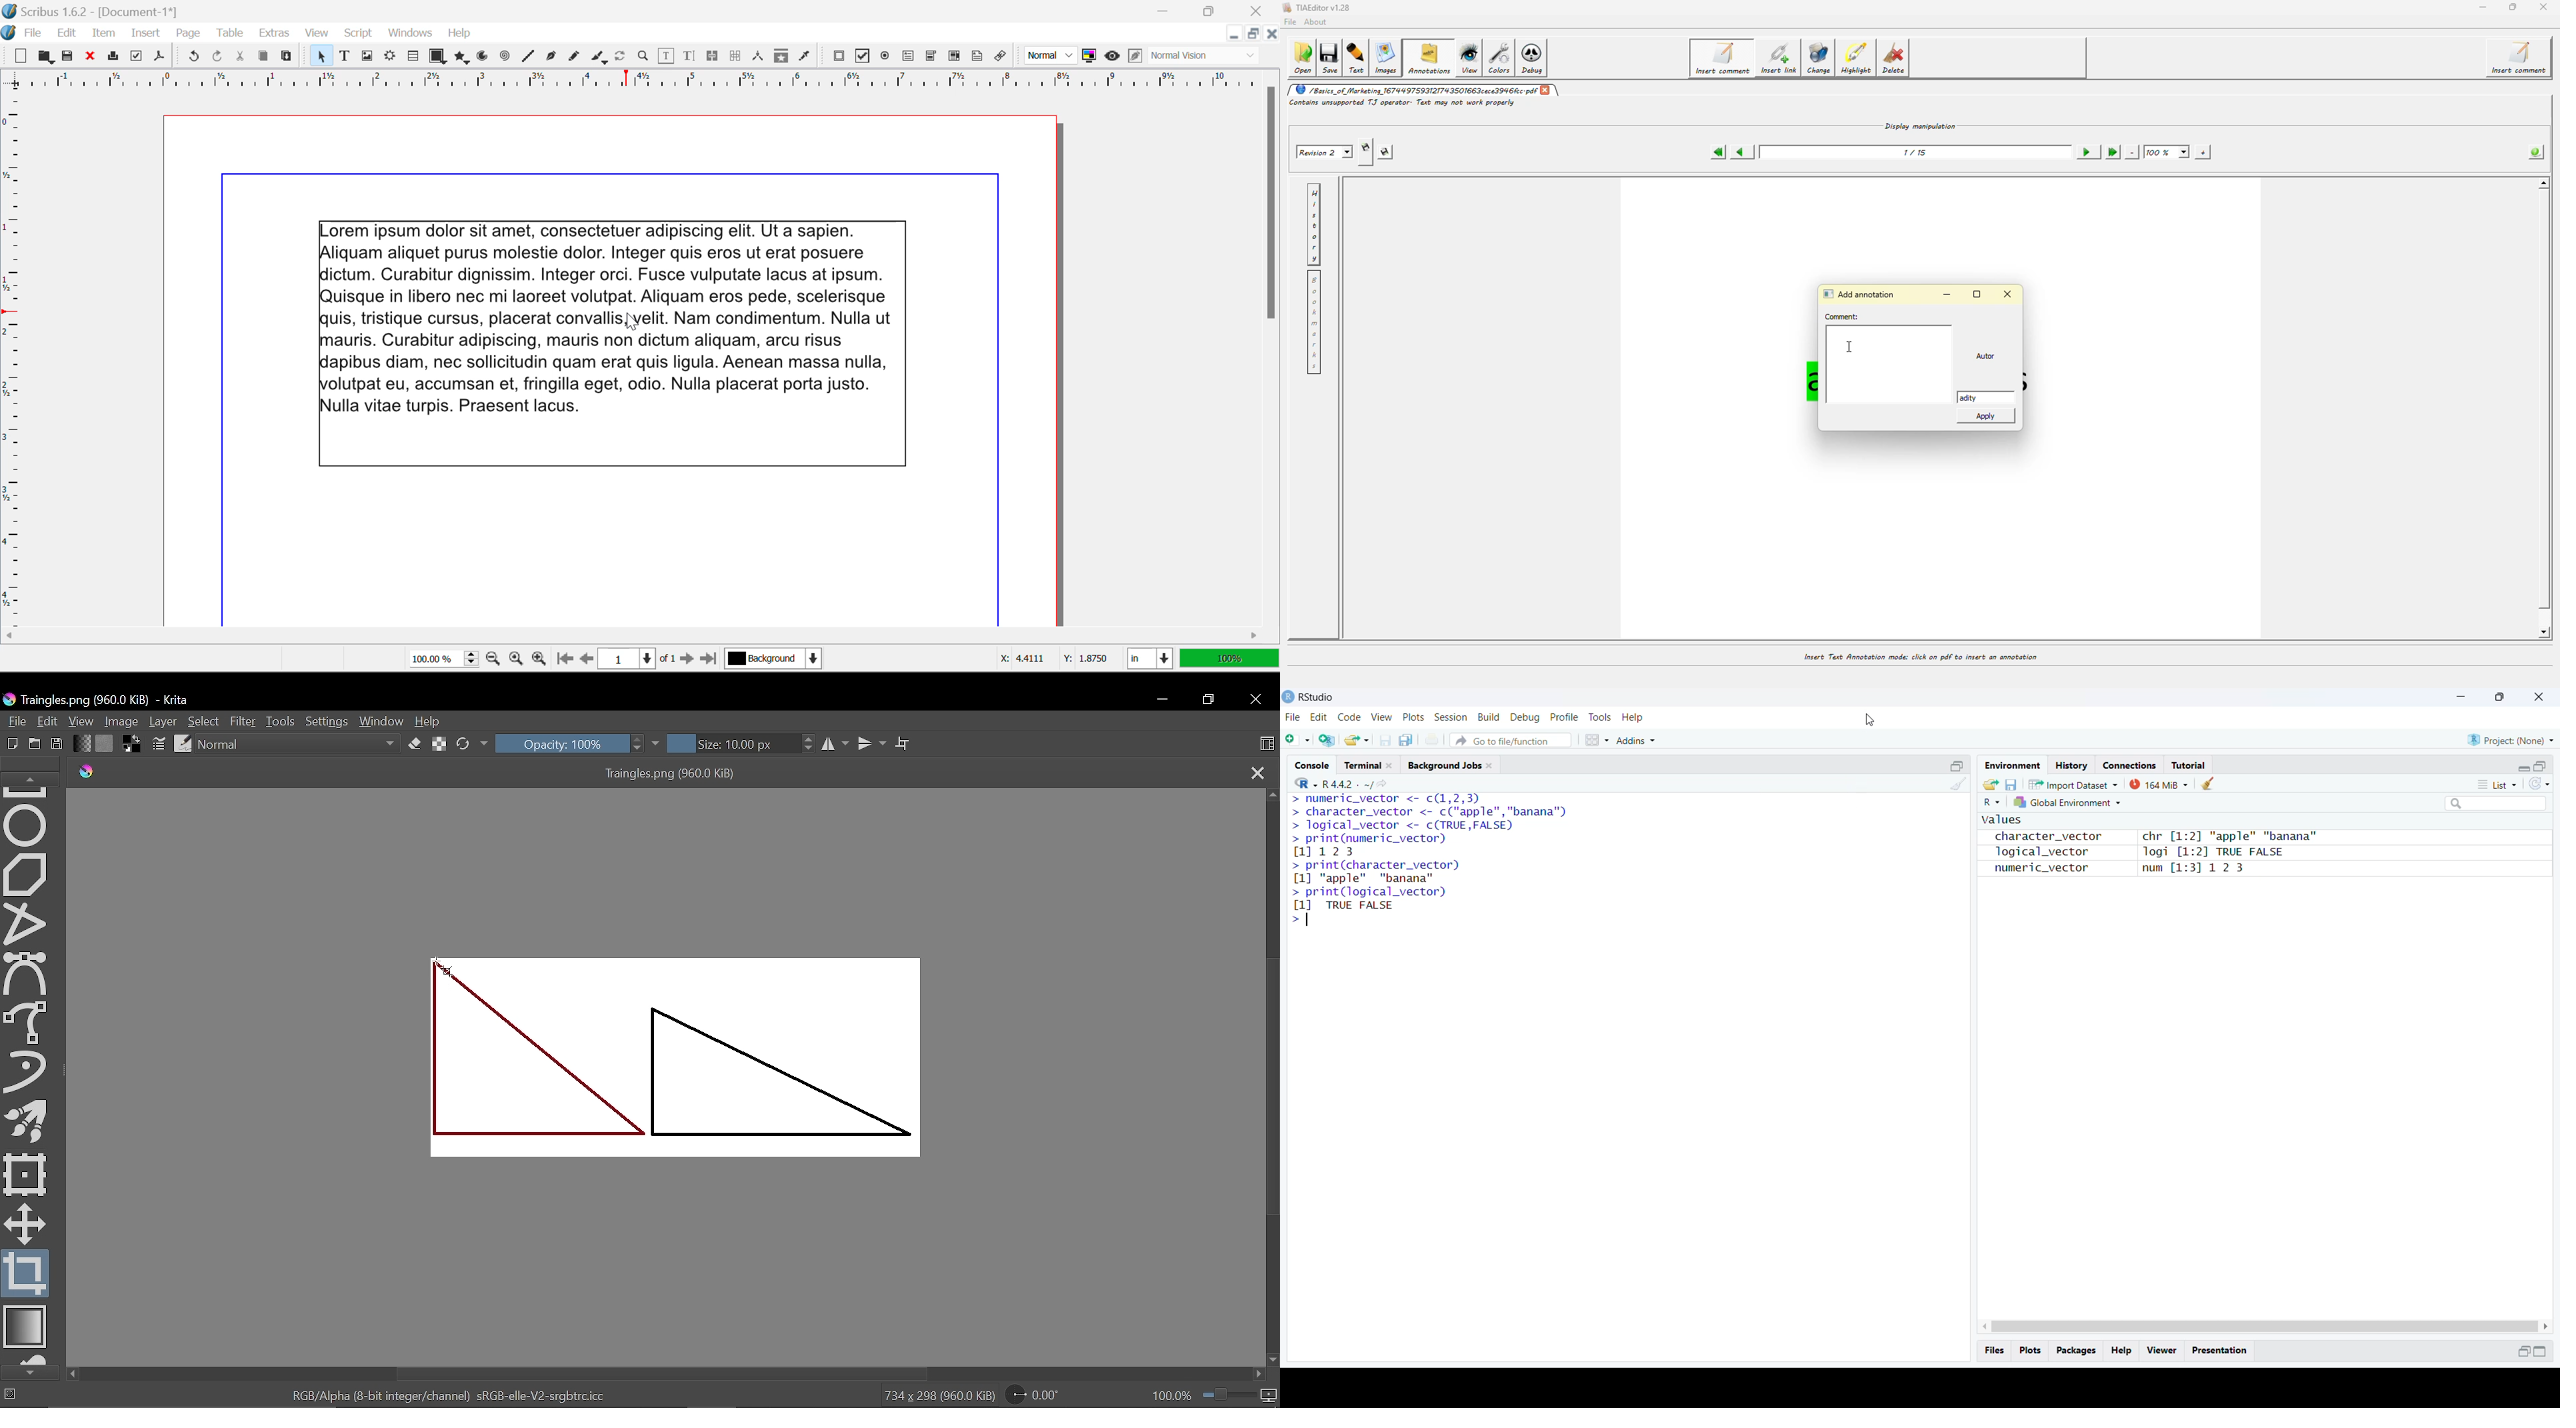 Image resolution: width=2576 pixels, height=1428 pixels. What do you see at coordinates (2524, 769) in the screenshot?
I see `minimize` at bounding box center [2524, 769].